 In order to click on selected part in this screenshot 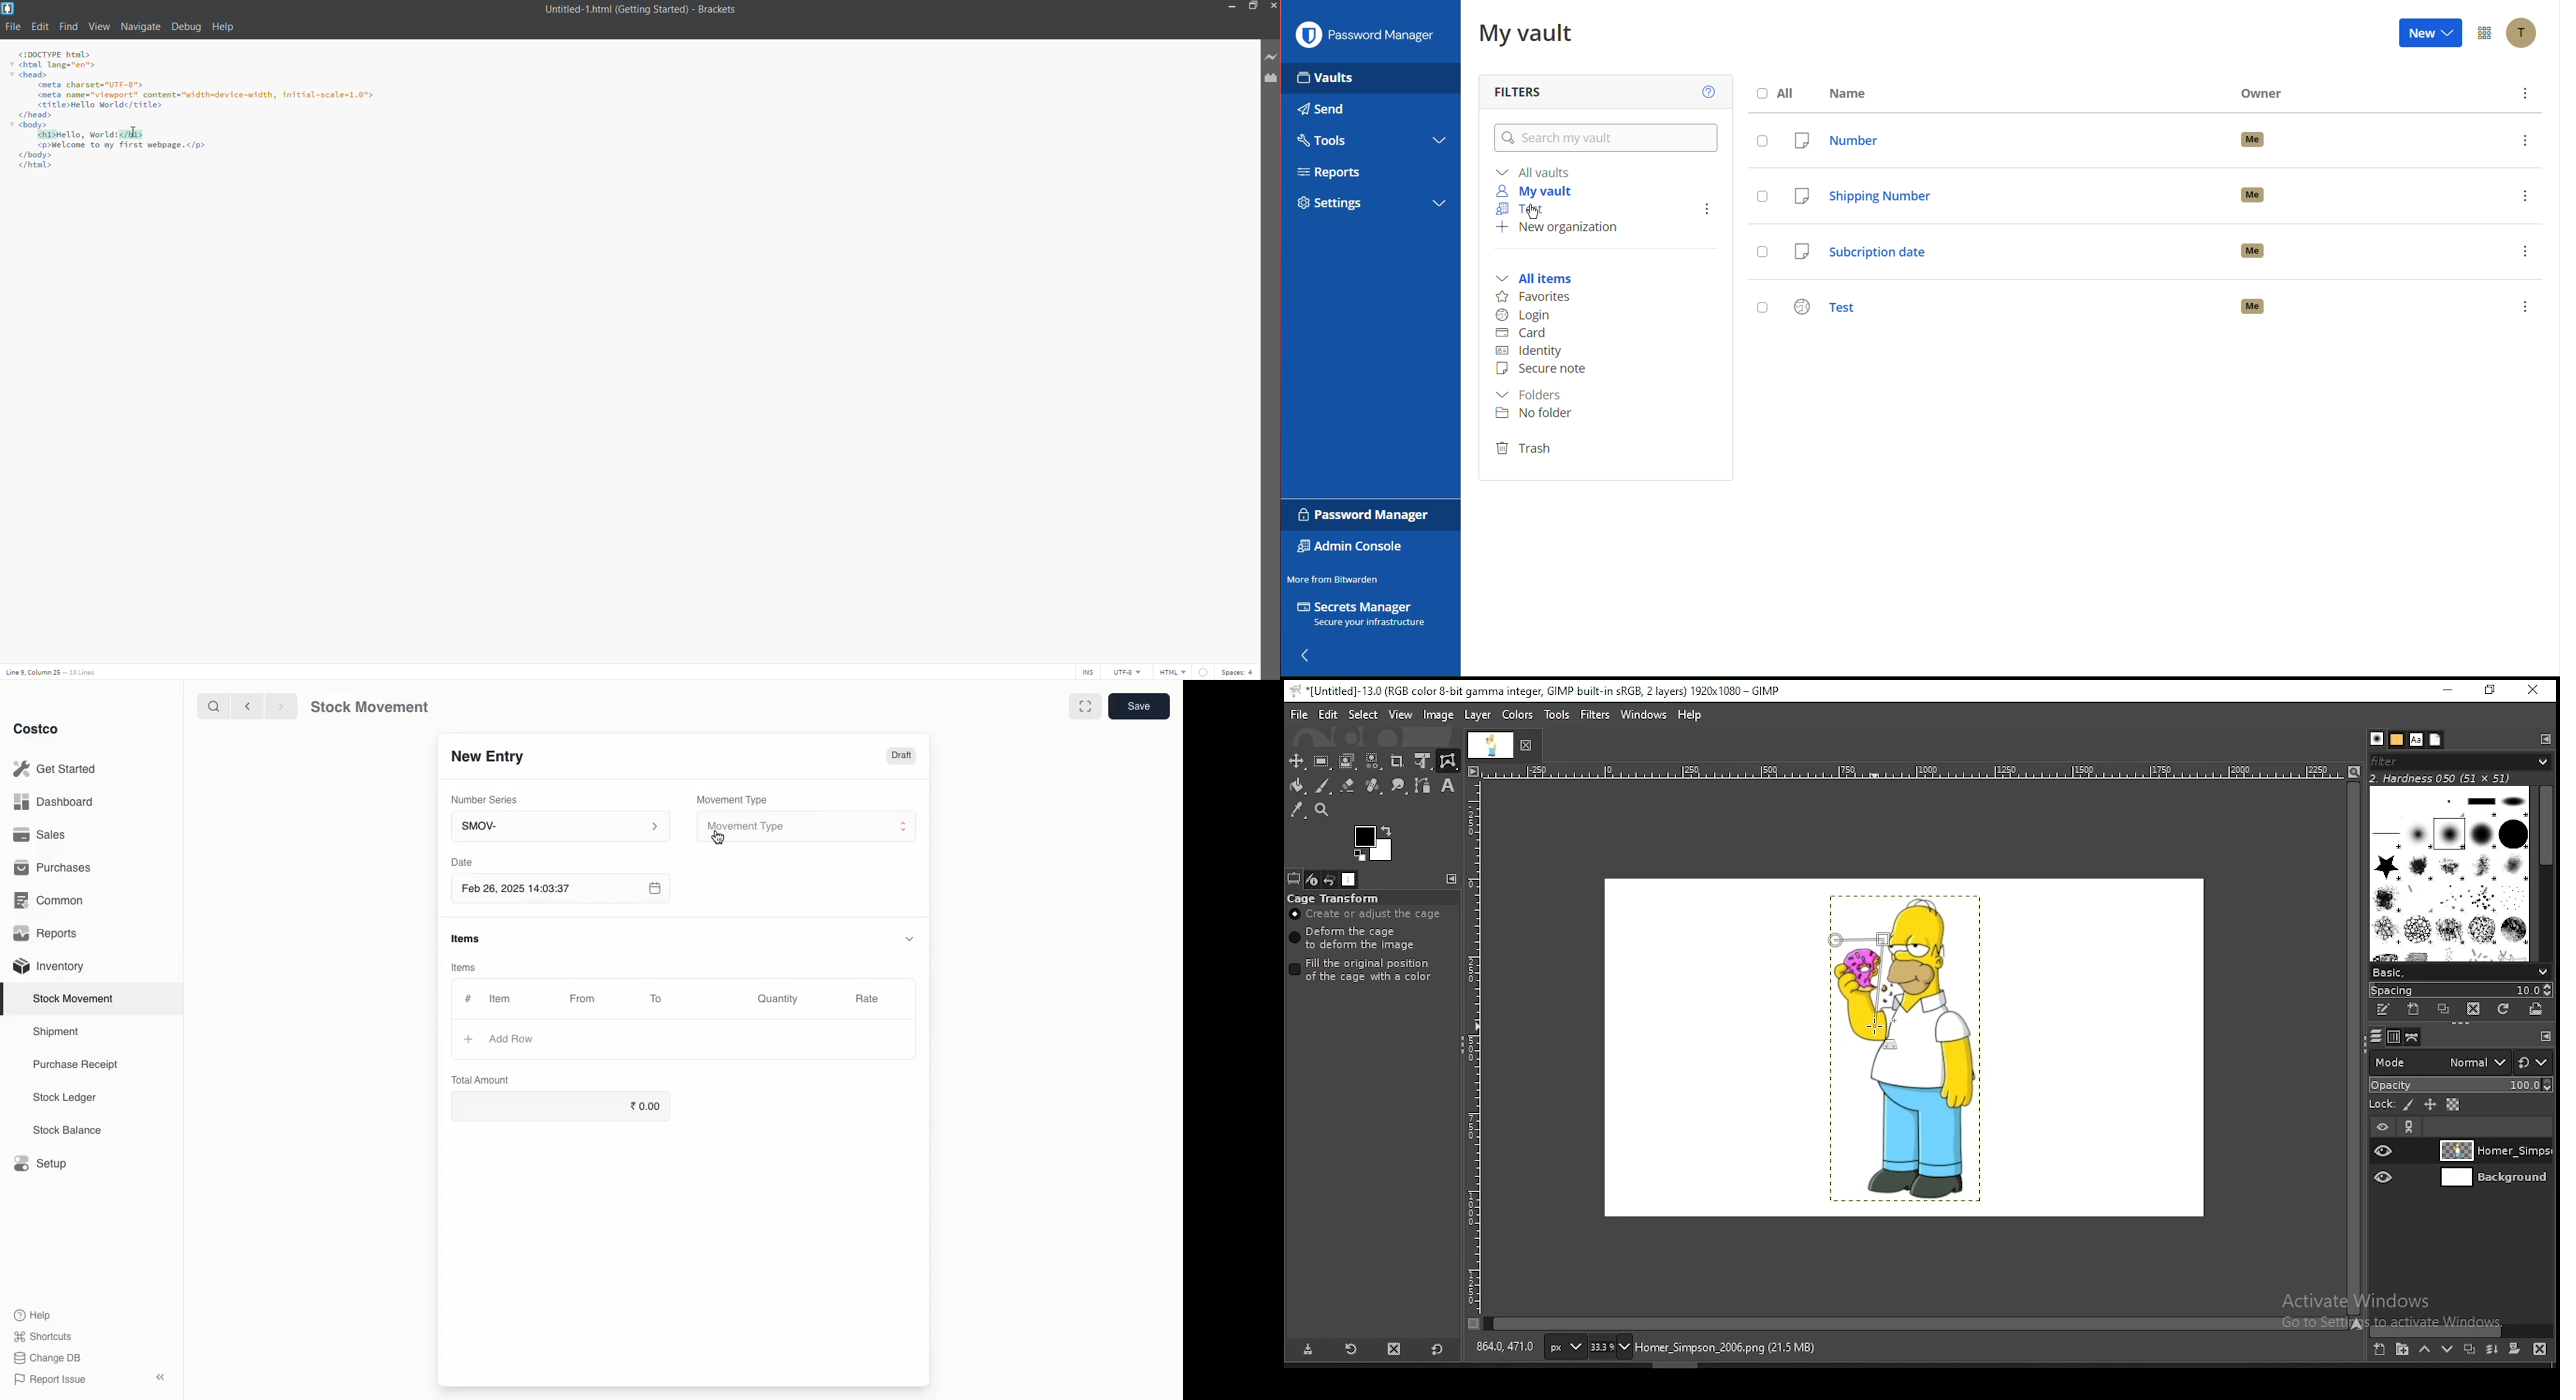, I will do `click(91, 134)`.